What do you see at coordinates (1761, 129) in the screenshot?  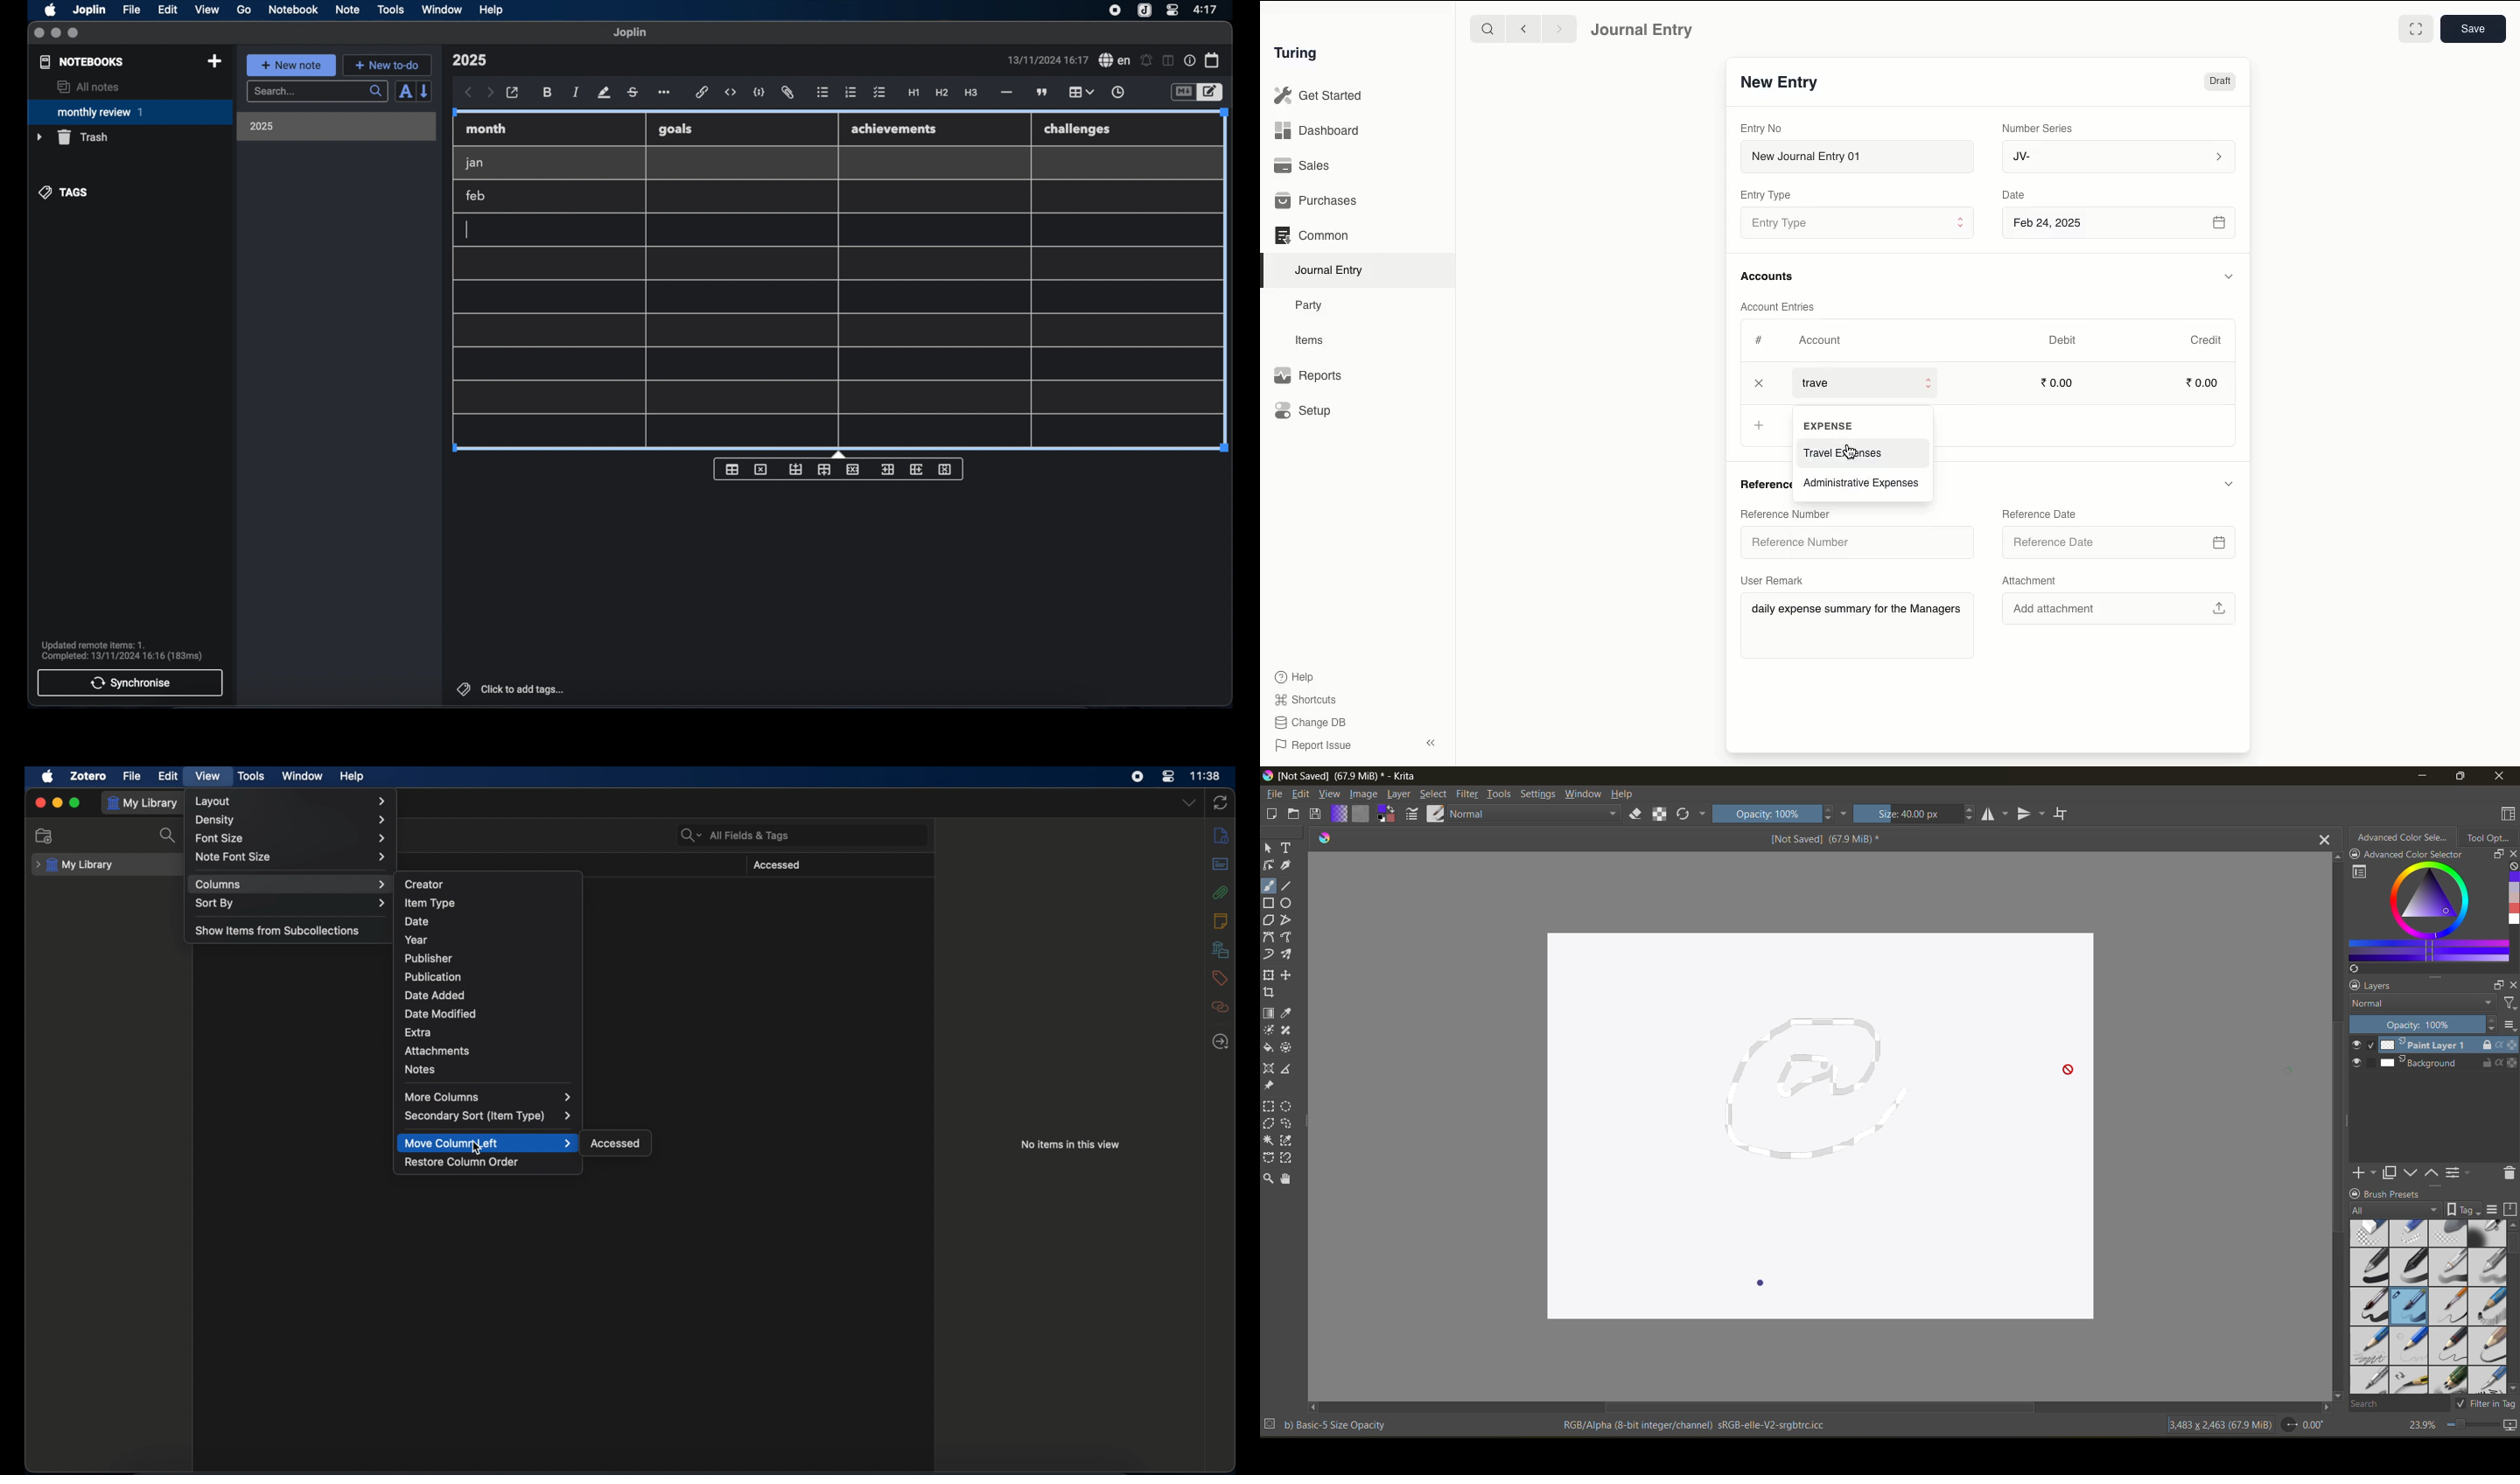 I see `Entry No` at bounding box center [1761, 129].